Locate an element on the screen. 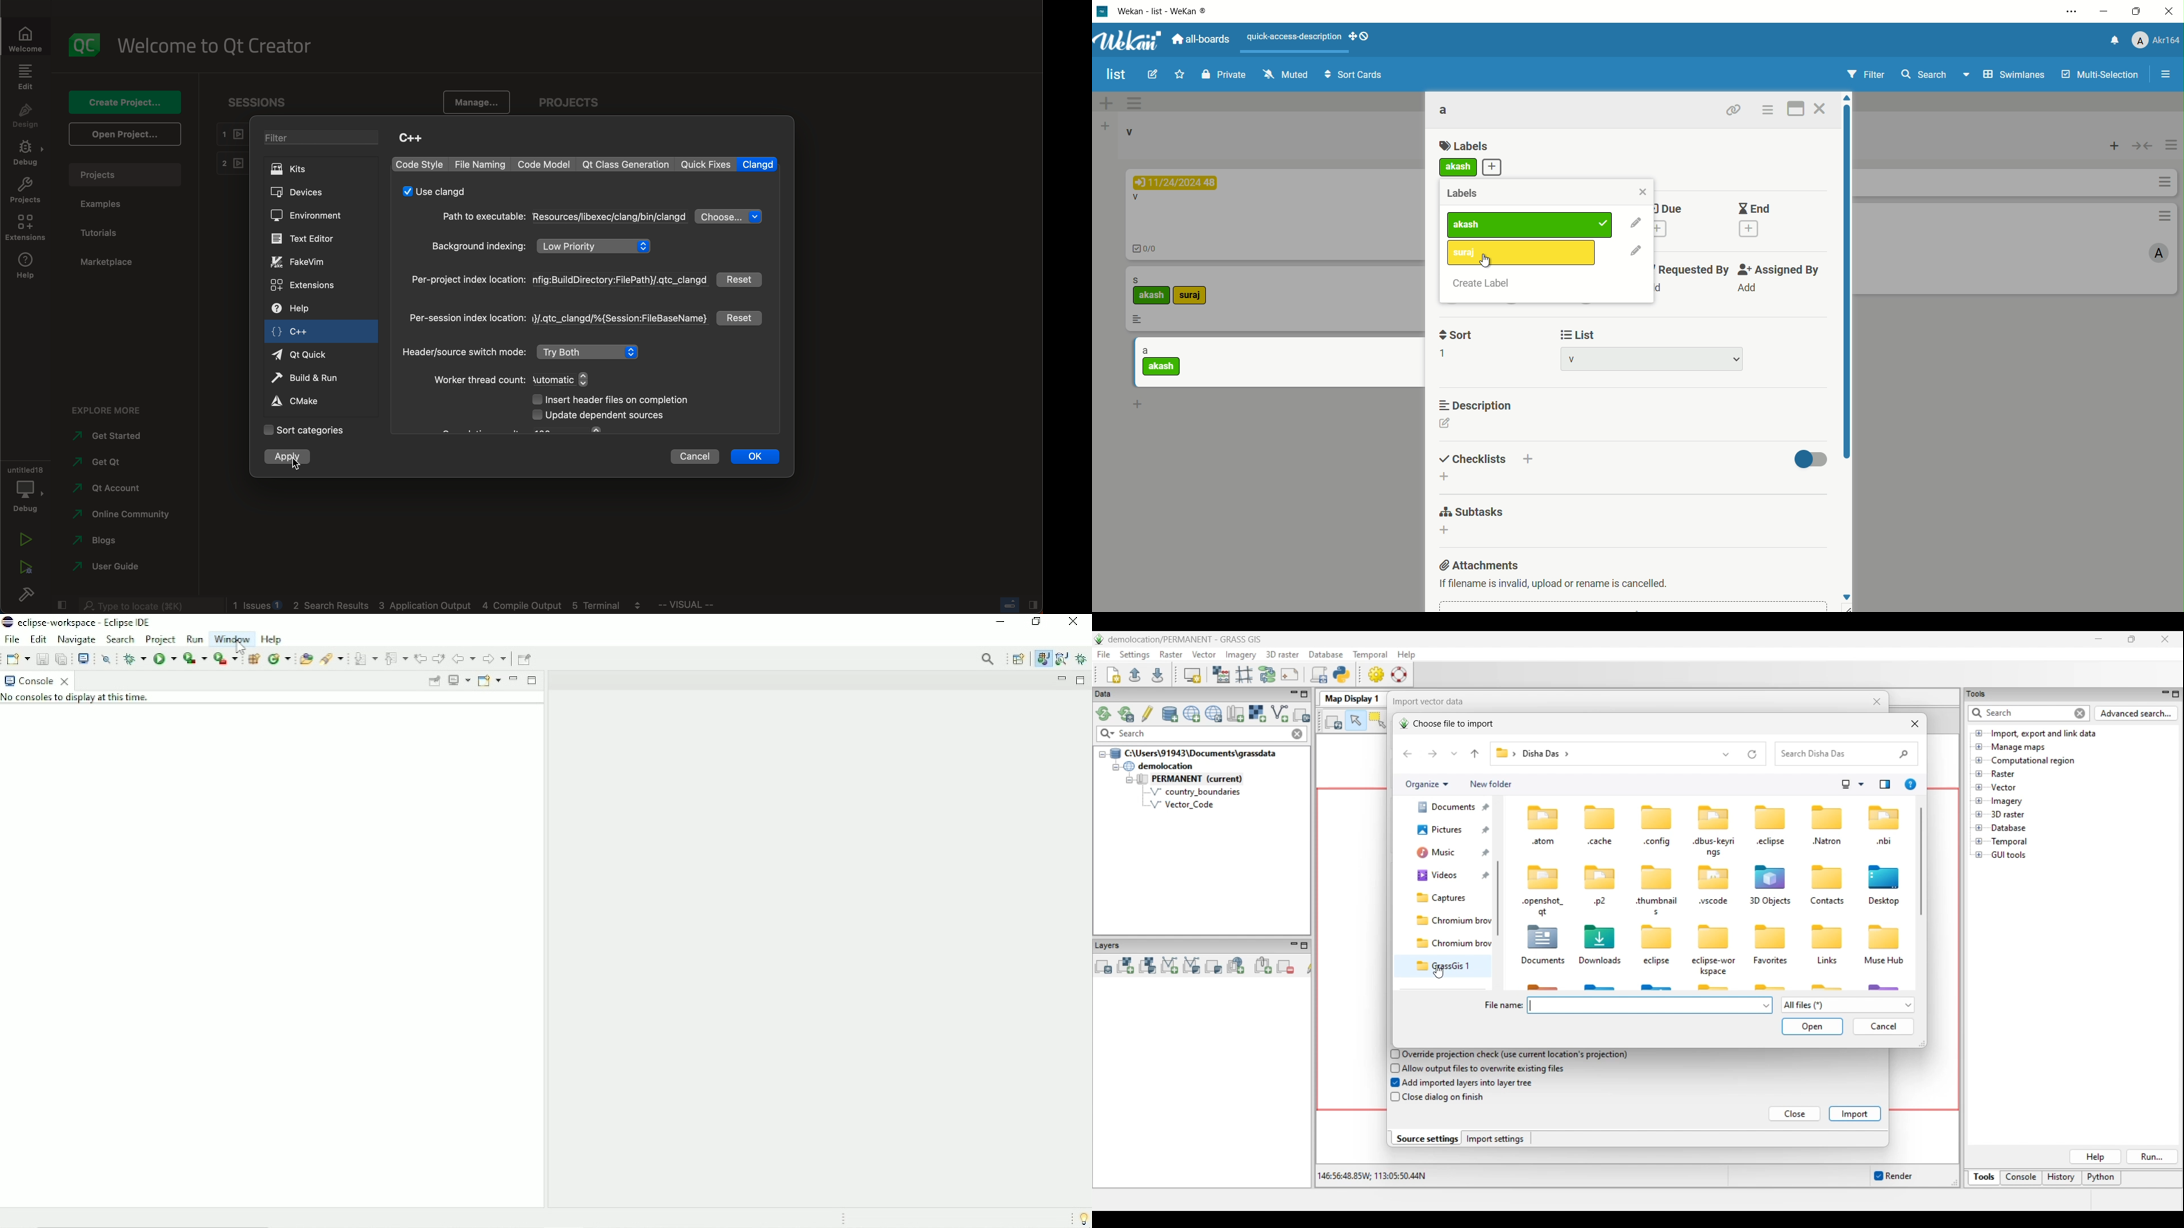 The height and width of the screenshot is (1232, 2184). cursor is located at coordinates (1486, 263).